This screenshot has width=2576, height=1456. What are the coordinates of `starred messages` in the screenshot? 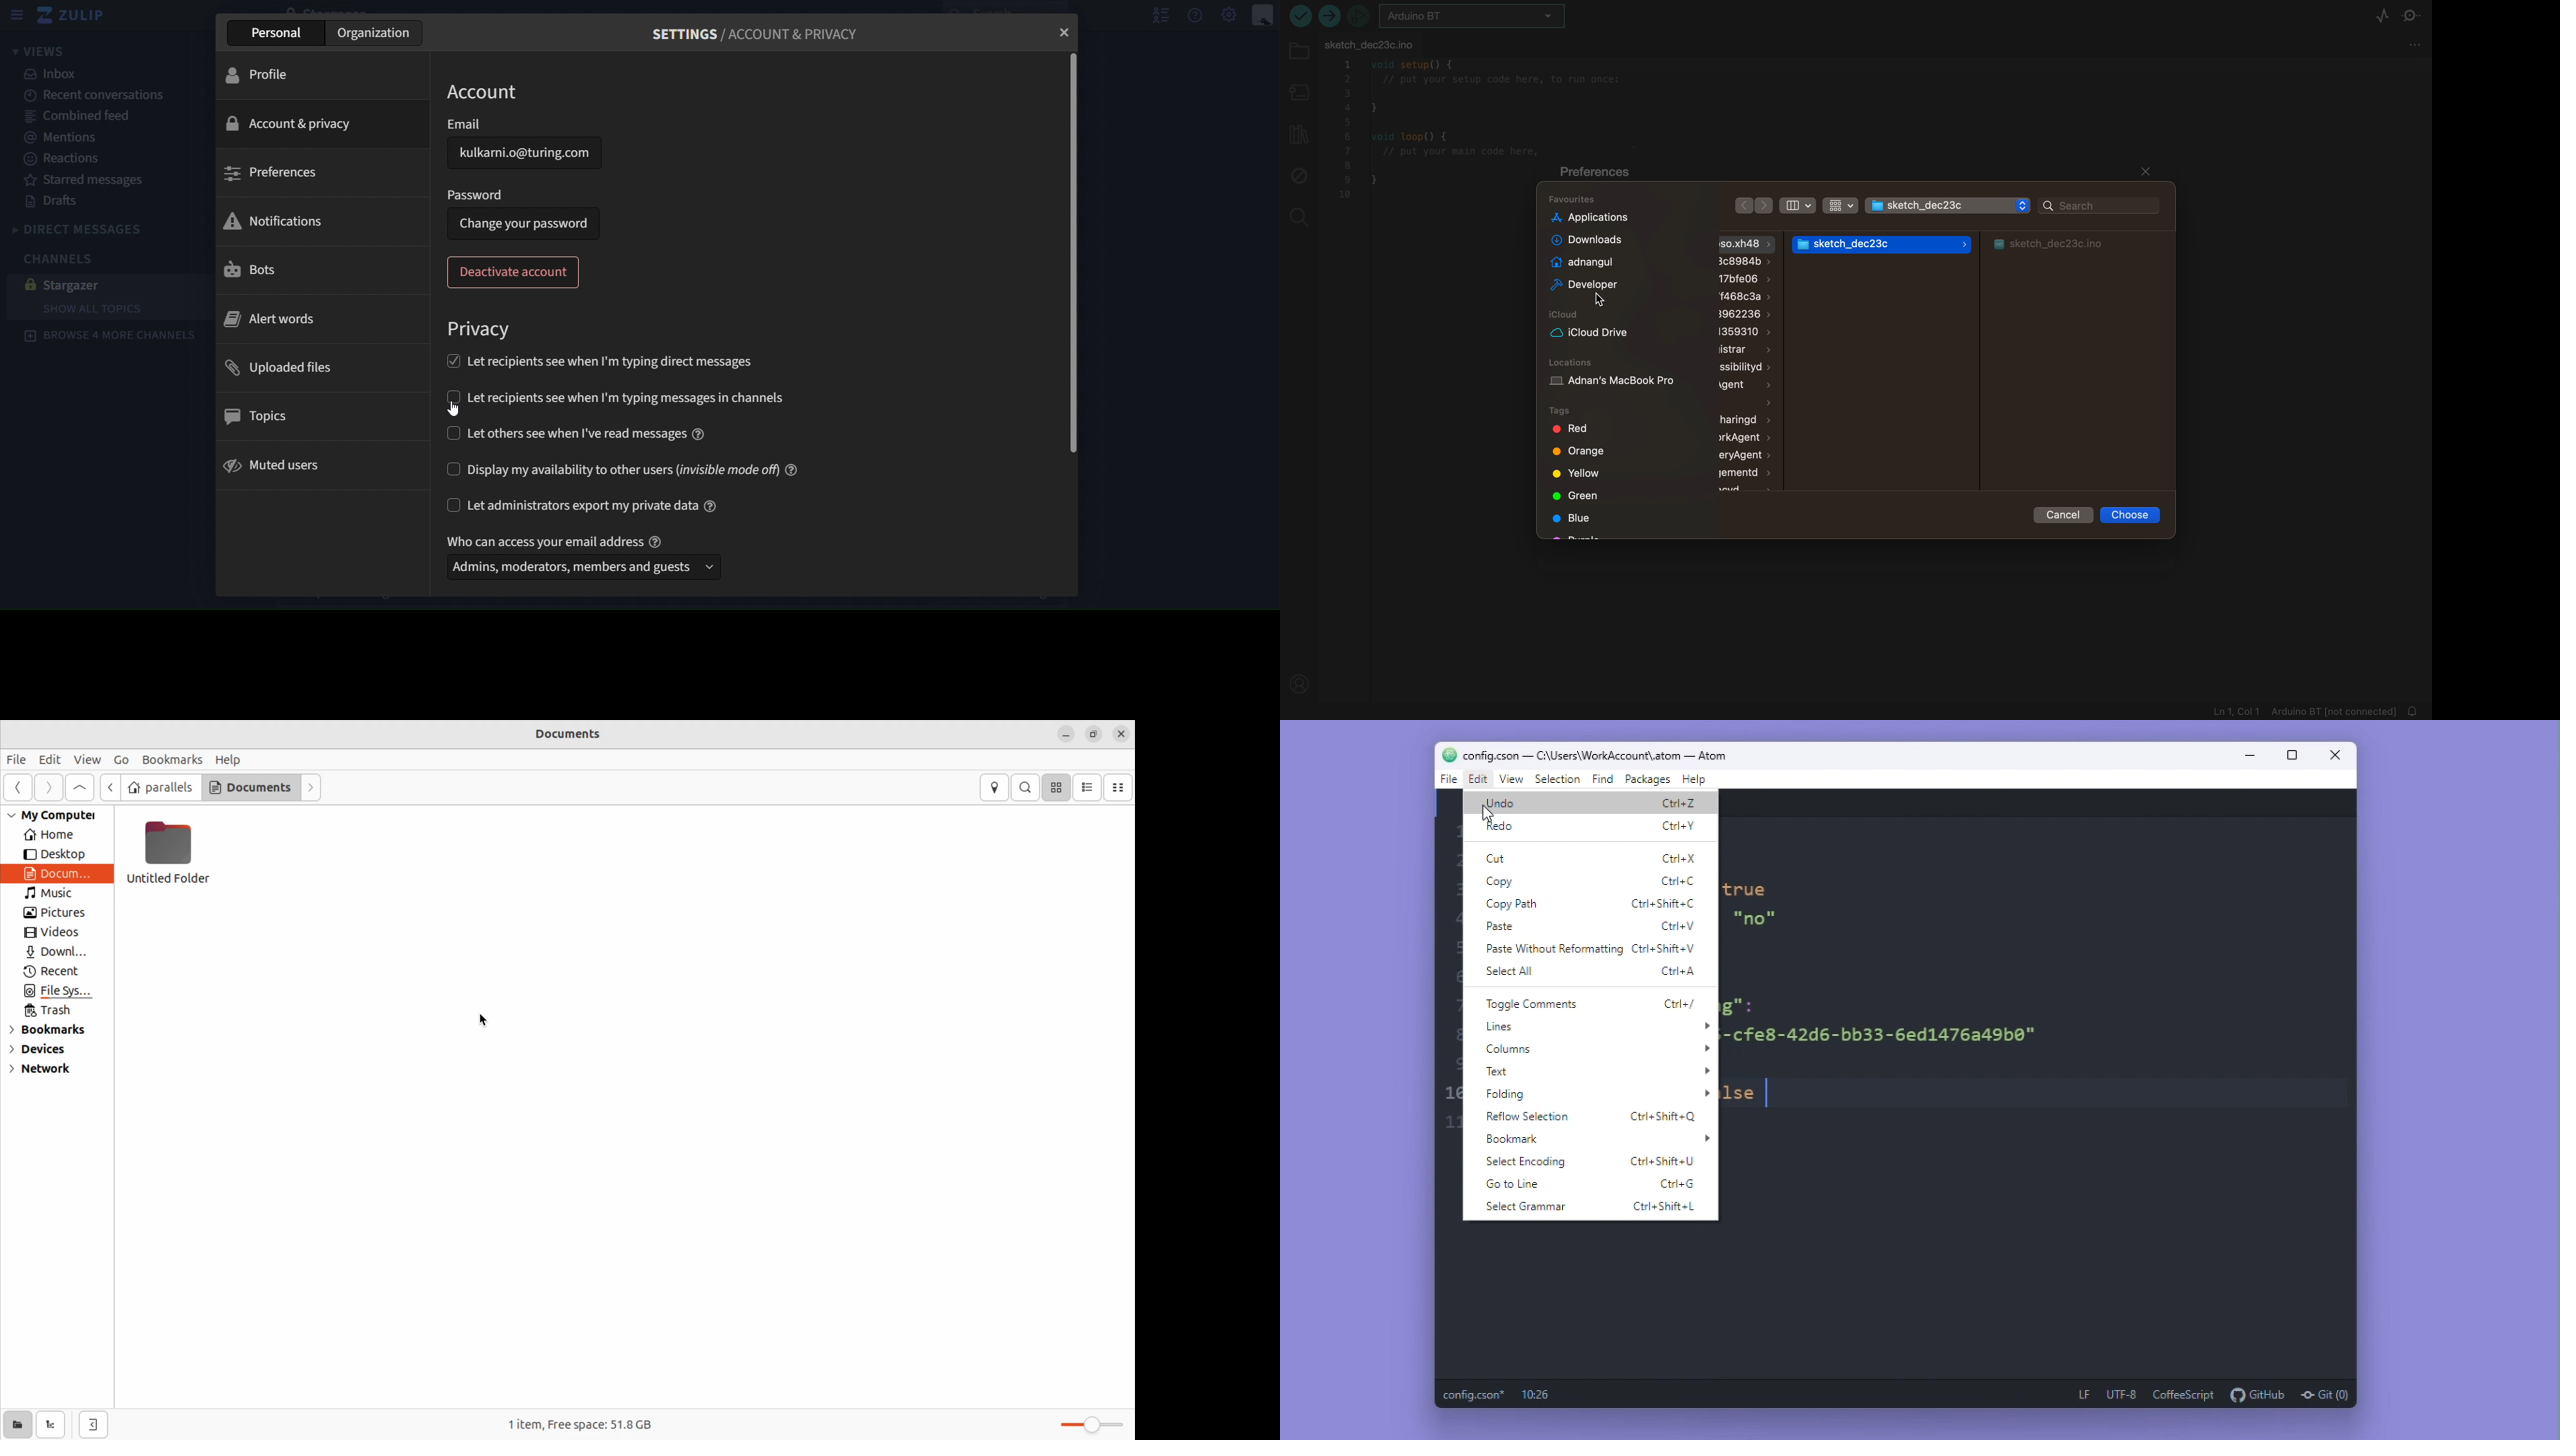 It's located at (96, 181).